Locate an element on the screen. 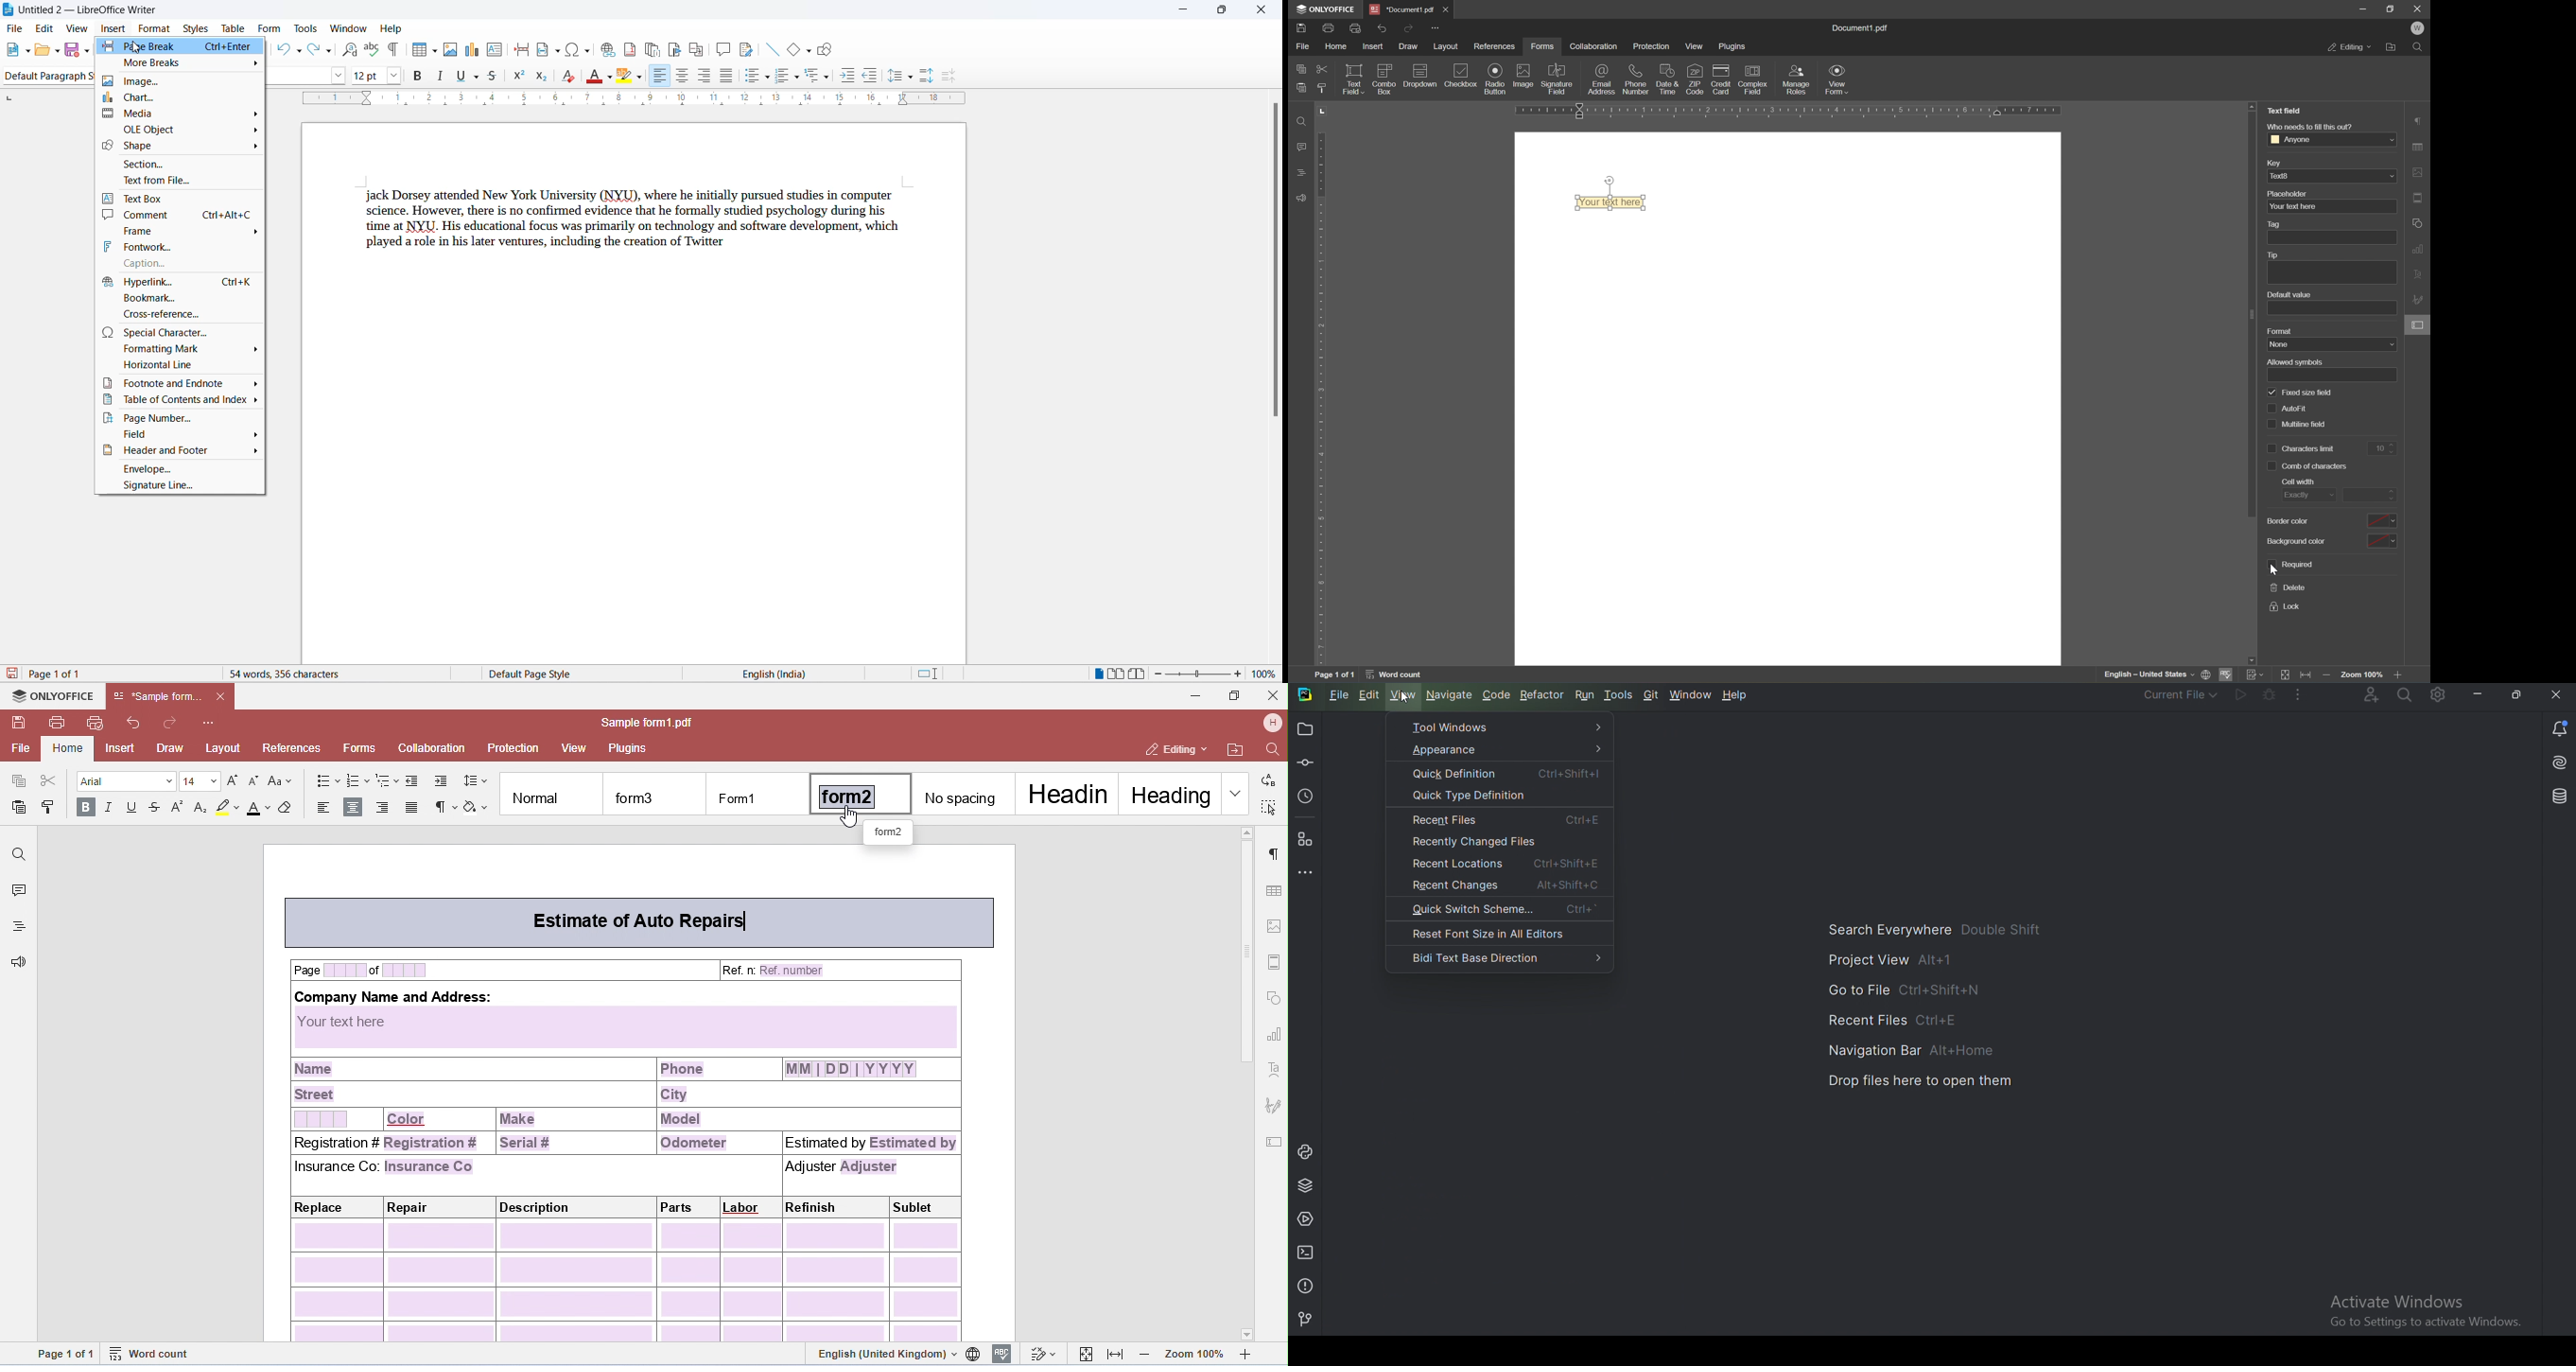  text from file is located at coordinates (181, 180).